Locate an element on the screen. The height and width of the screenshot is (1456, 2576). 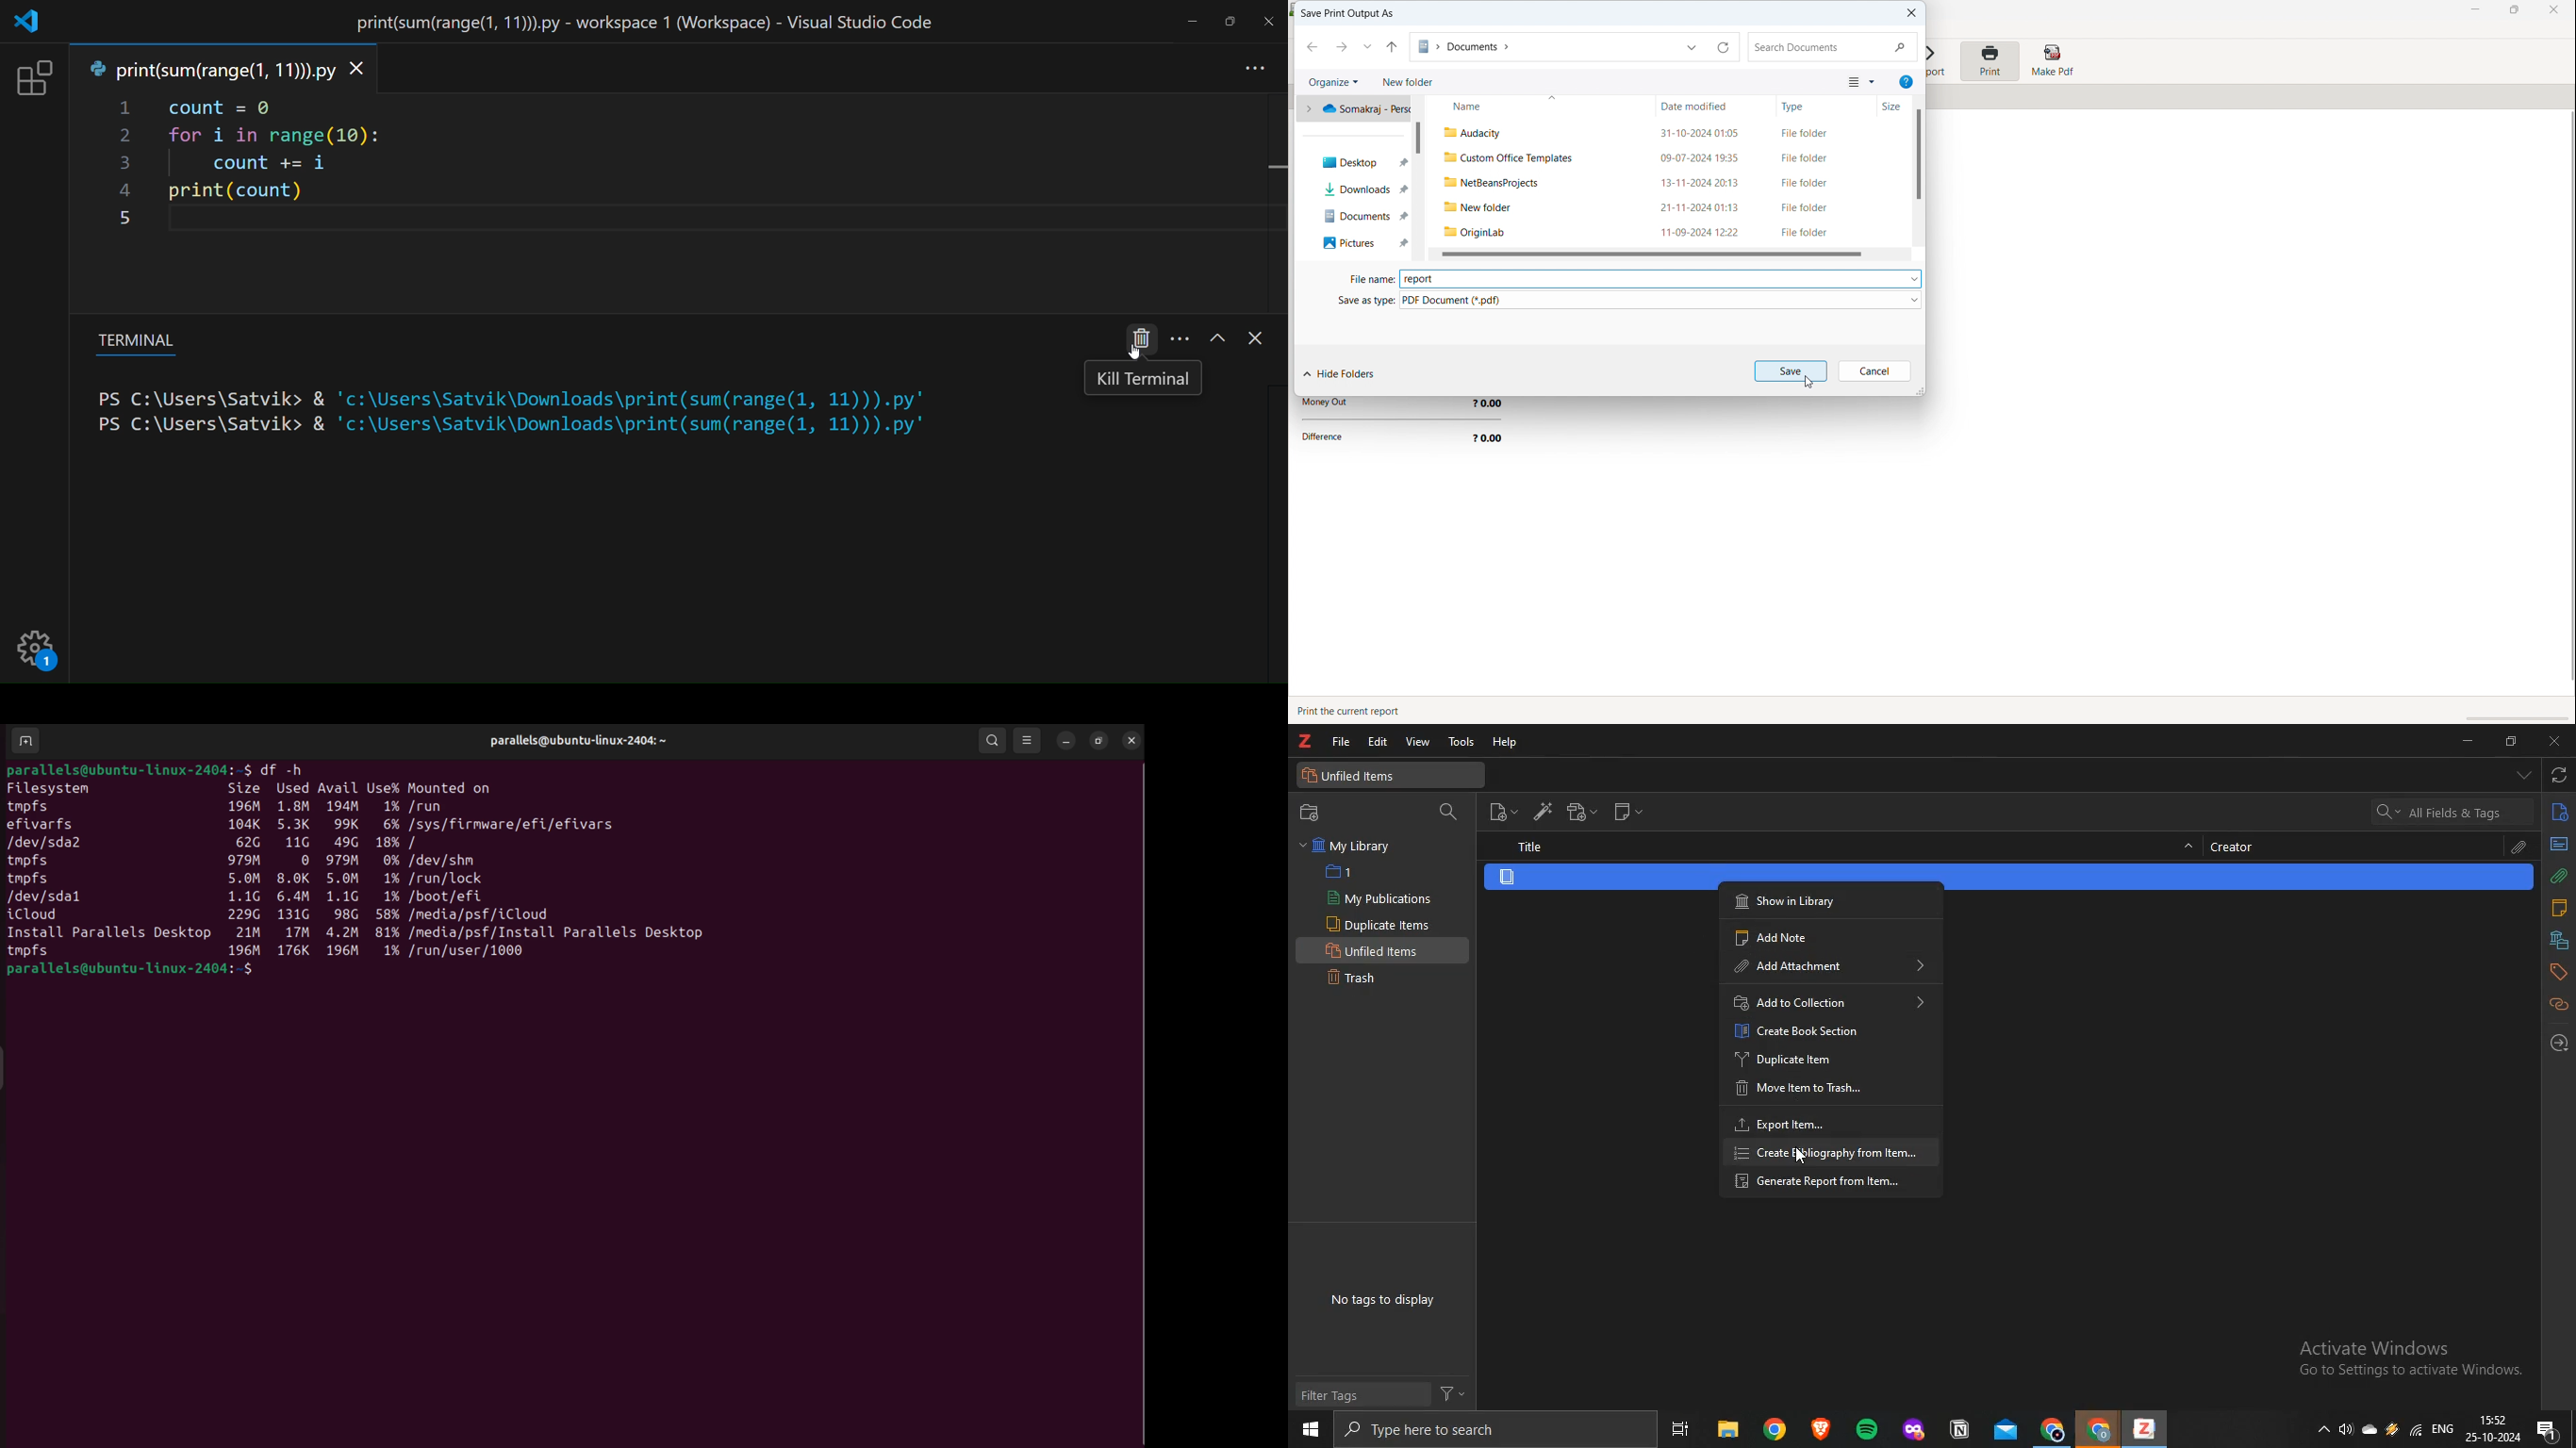
eng is located at coordinates (2445, 1426).